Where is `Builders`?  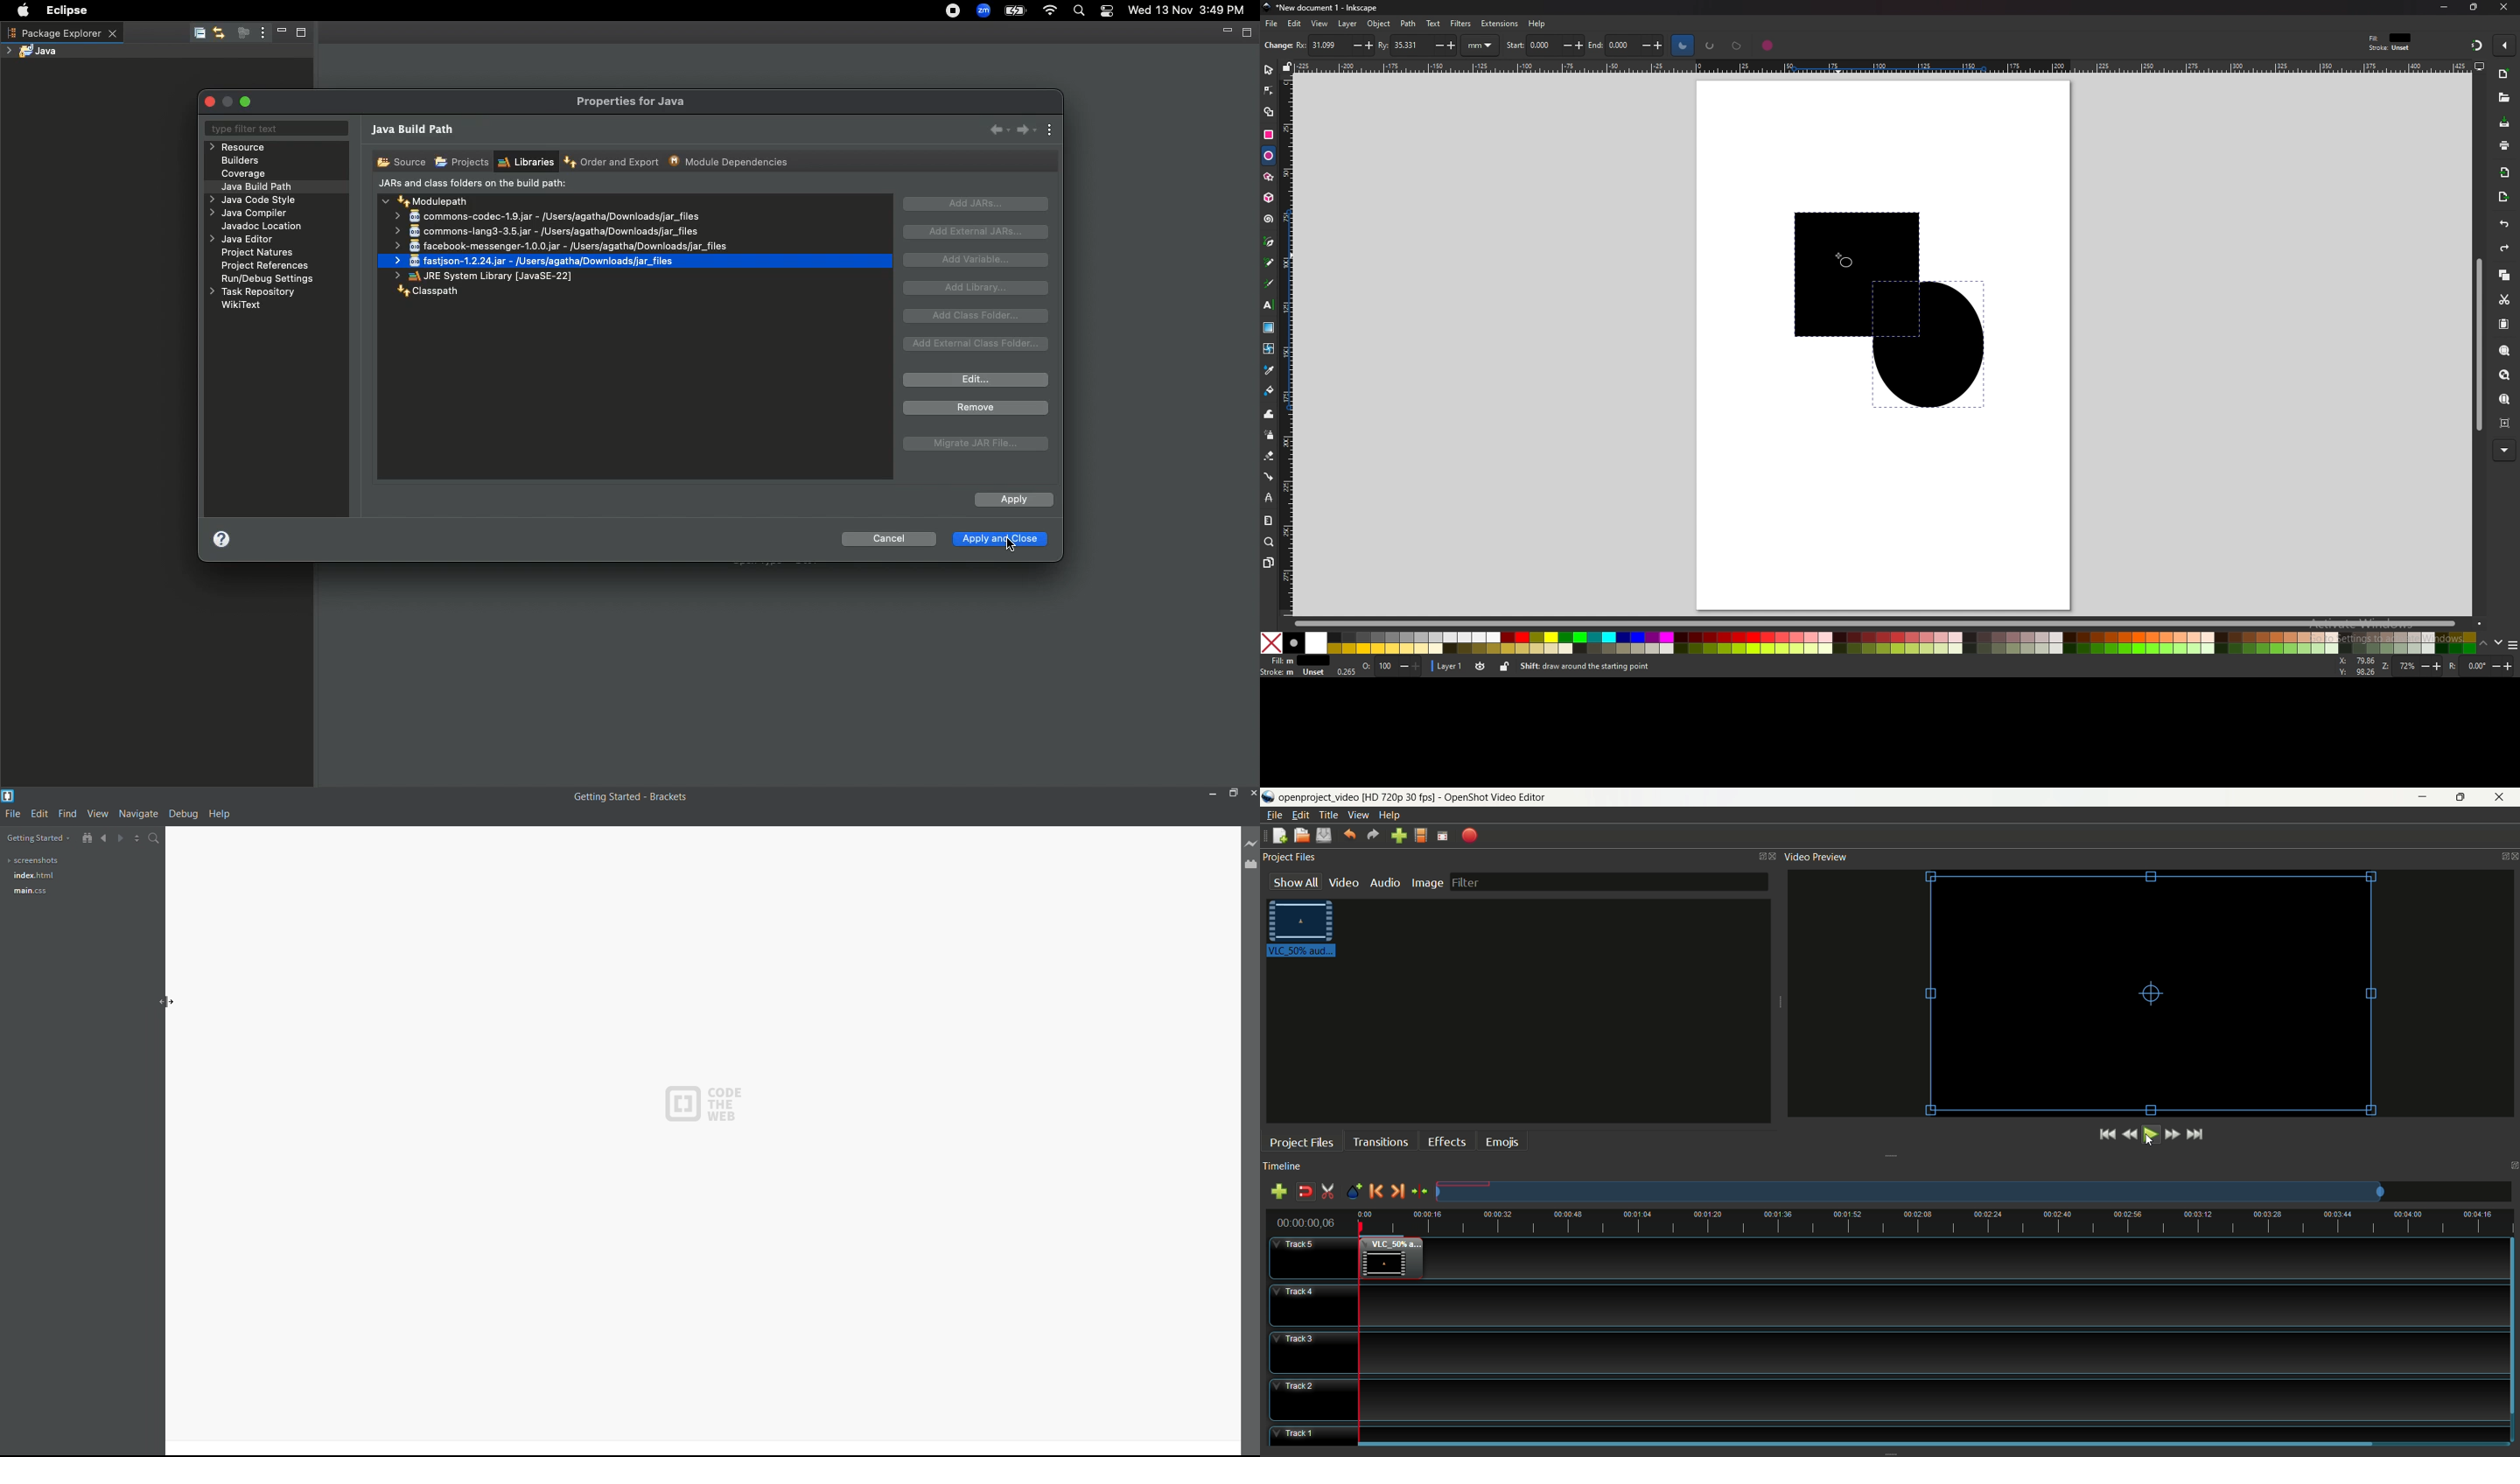 Builders is located at coordinates (241, 161).